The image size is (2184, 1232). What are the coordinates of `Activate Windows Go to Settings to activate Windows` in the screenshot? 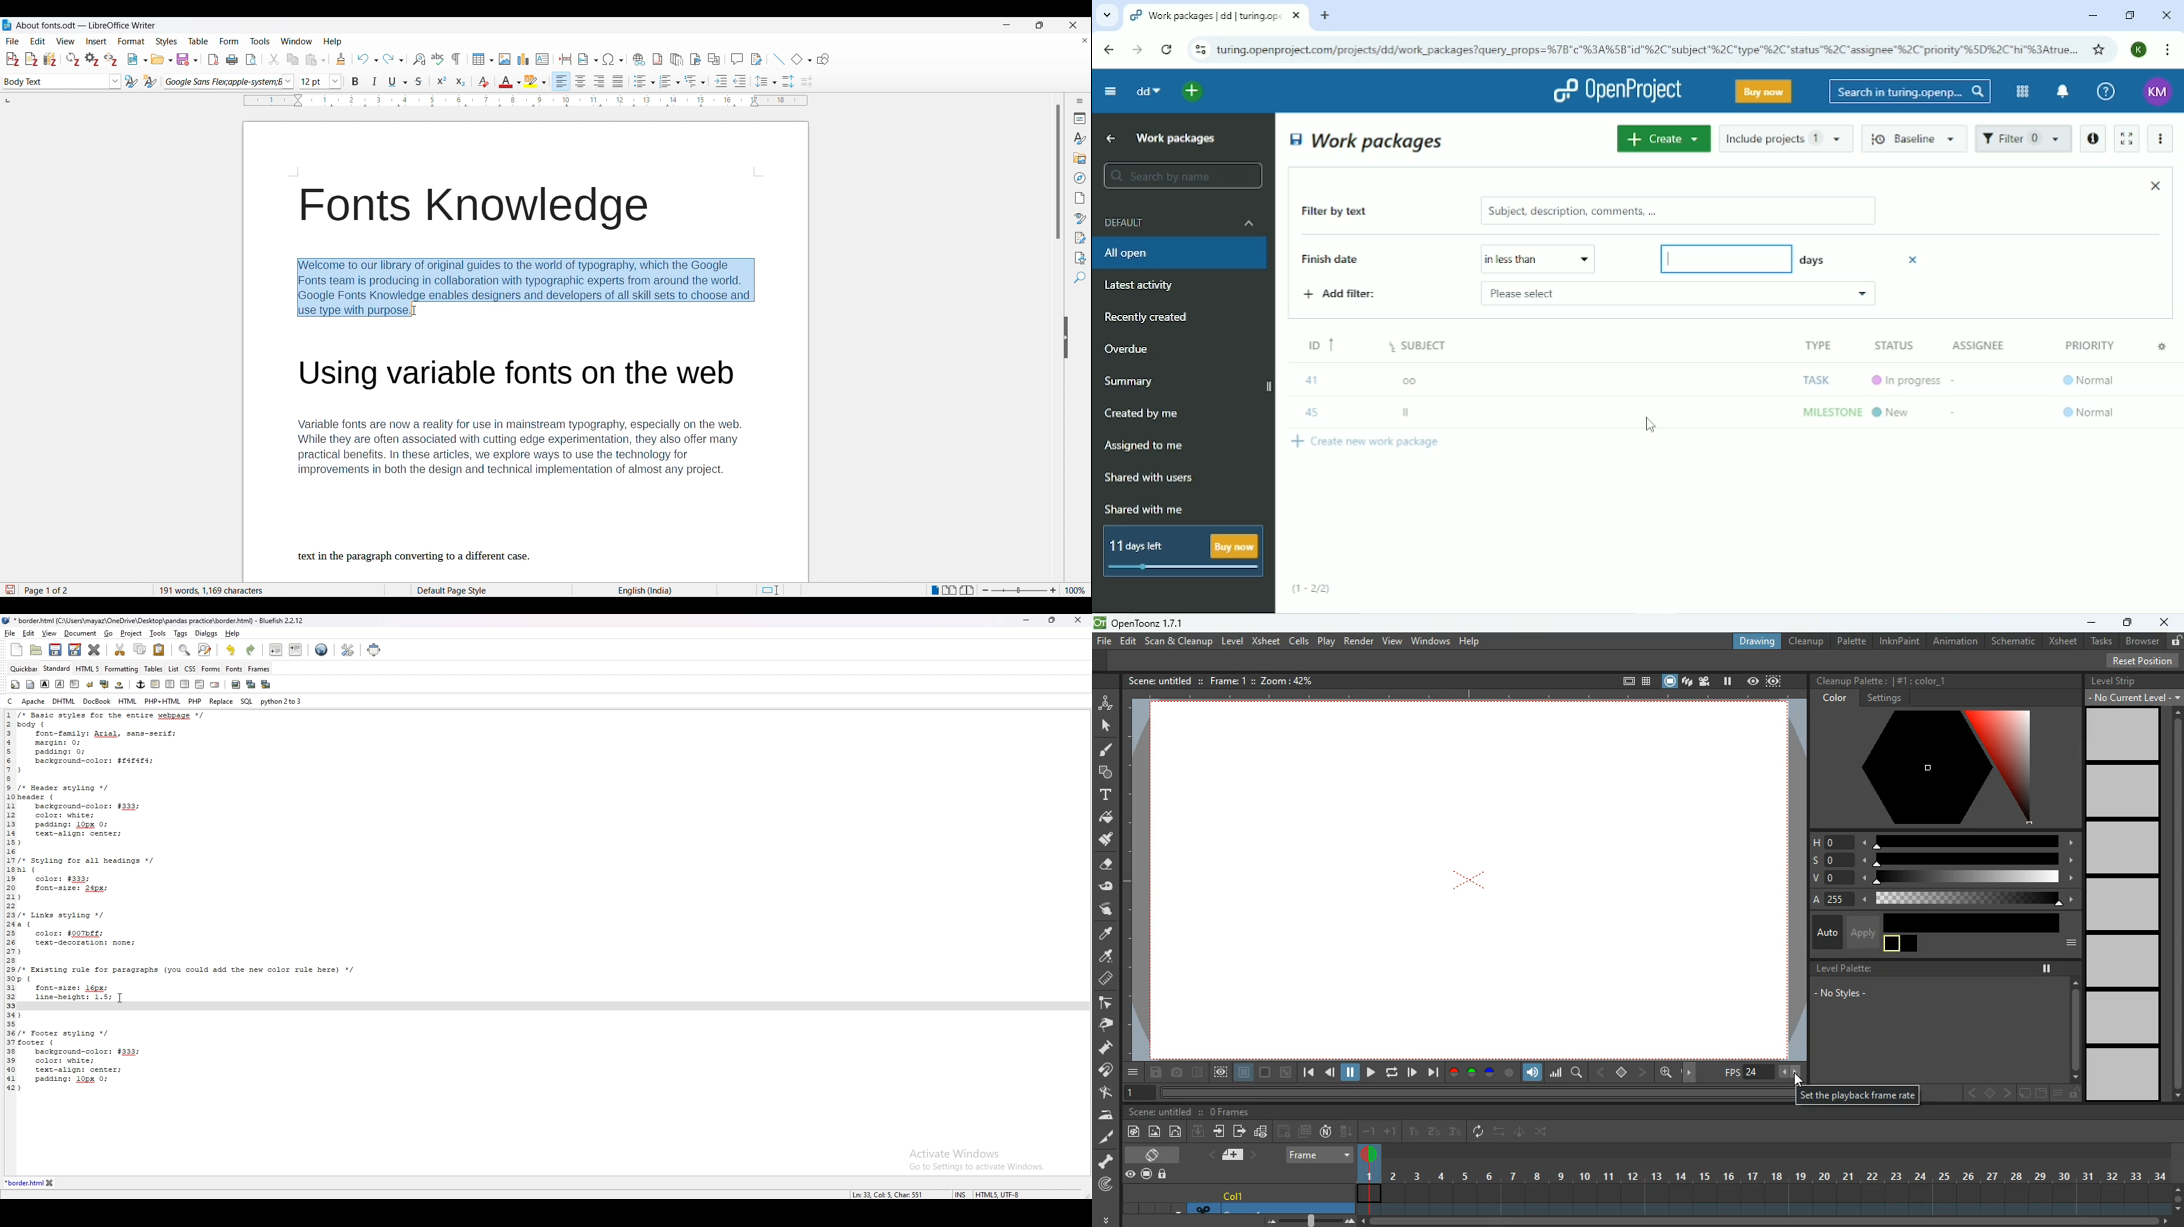 It's located at (974, 1163).